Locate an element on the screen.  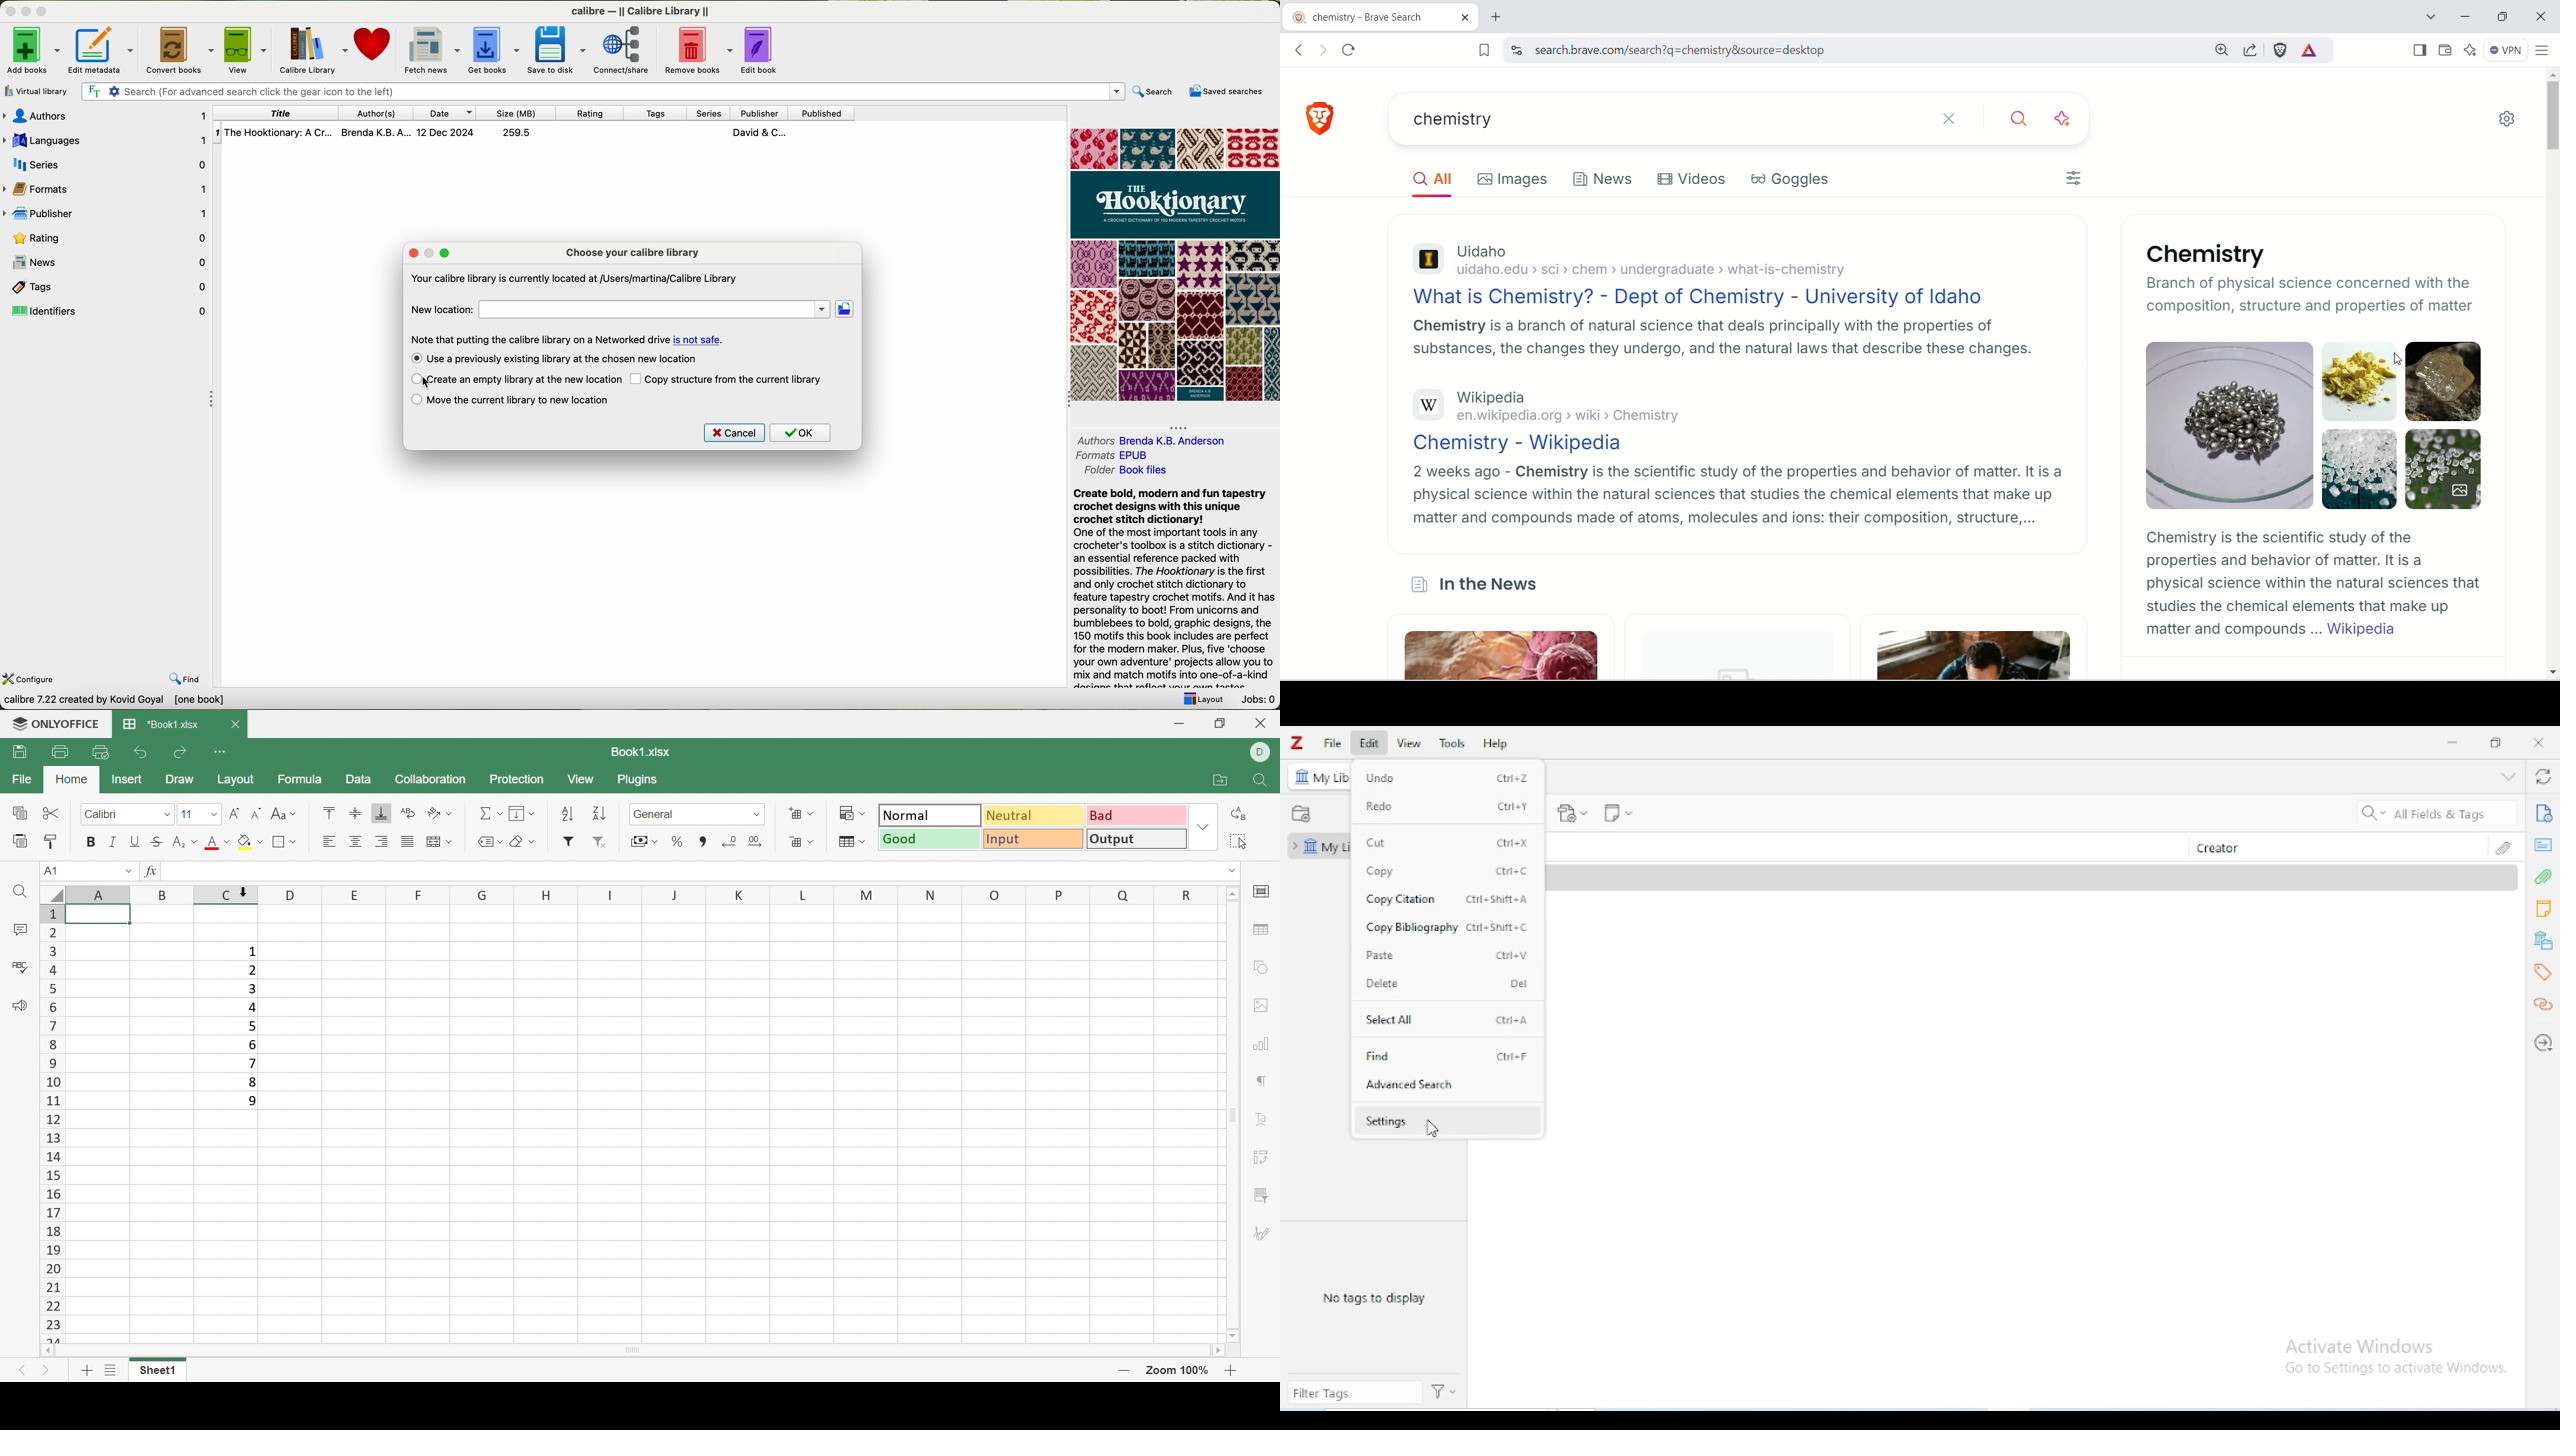
save to disk is located at coordinates (557, 50).